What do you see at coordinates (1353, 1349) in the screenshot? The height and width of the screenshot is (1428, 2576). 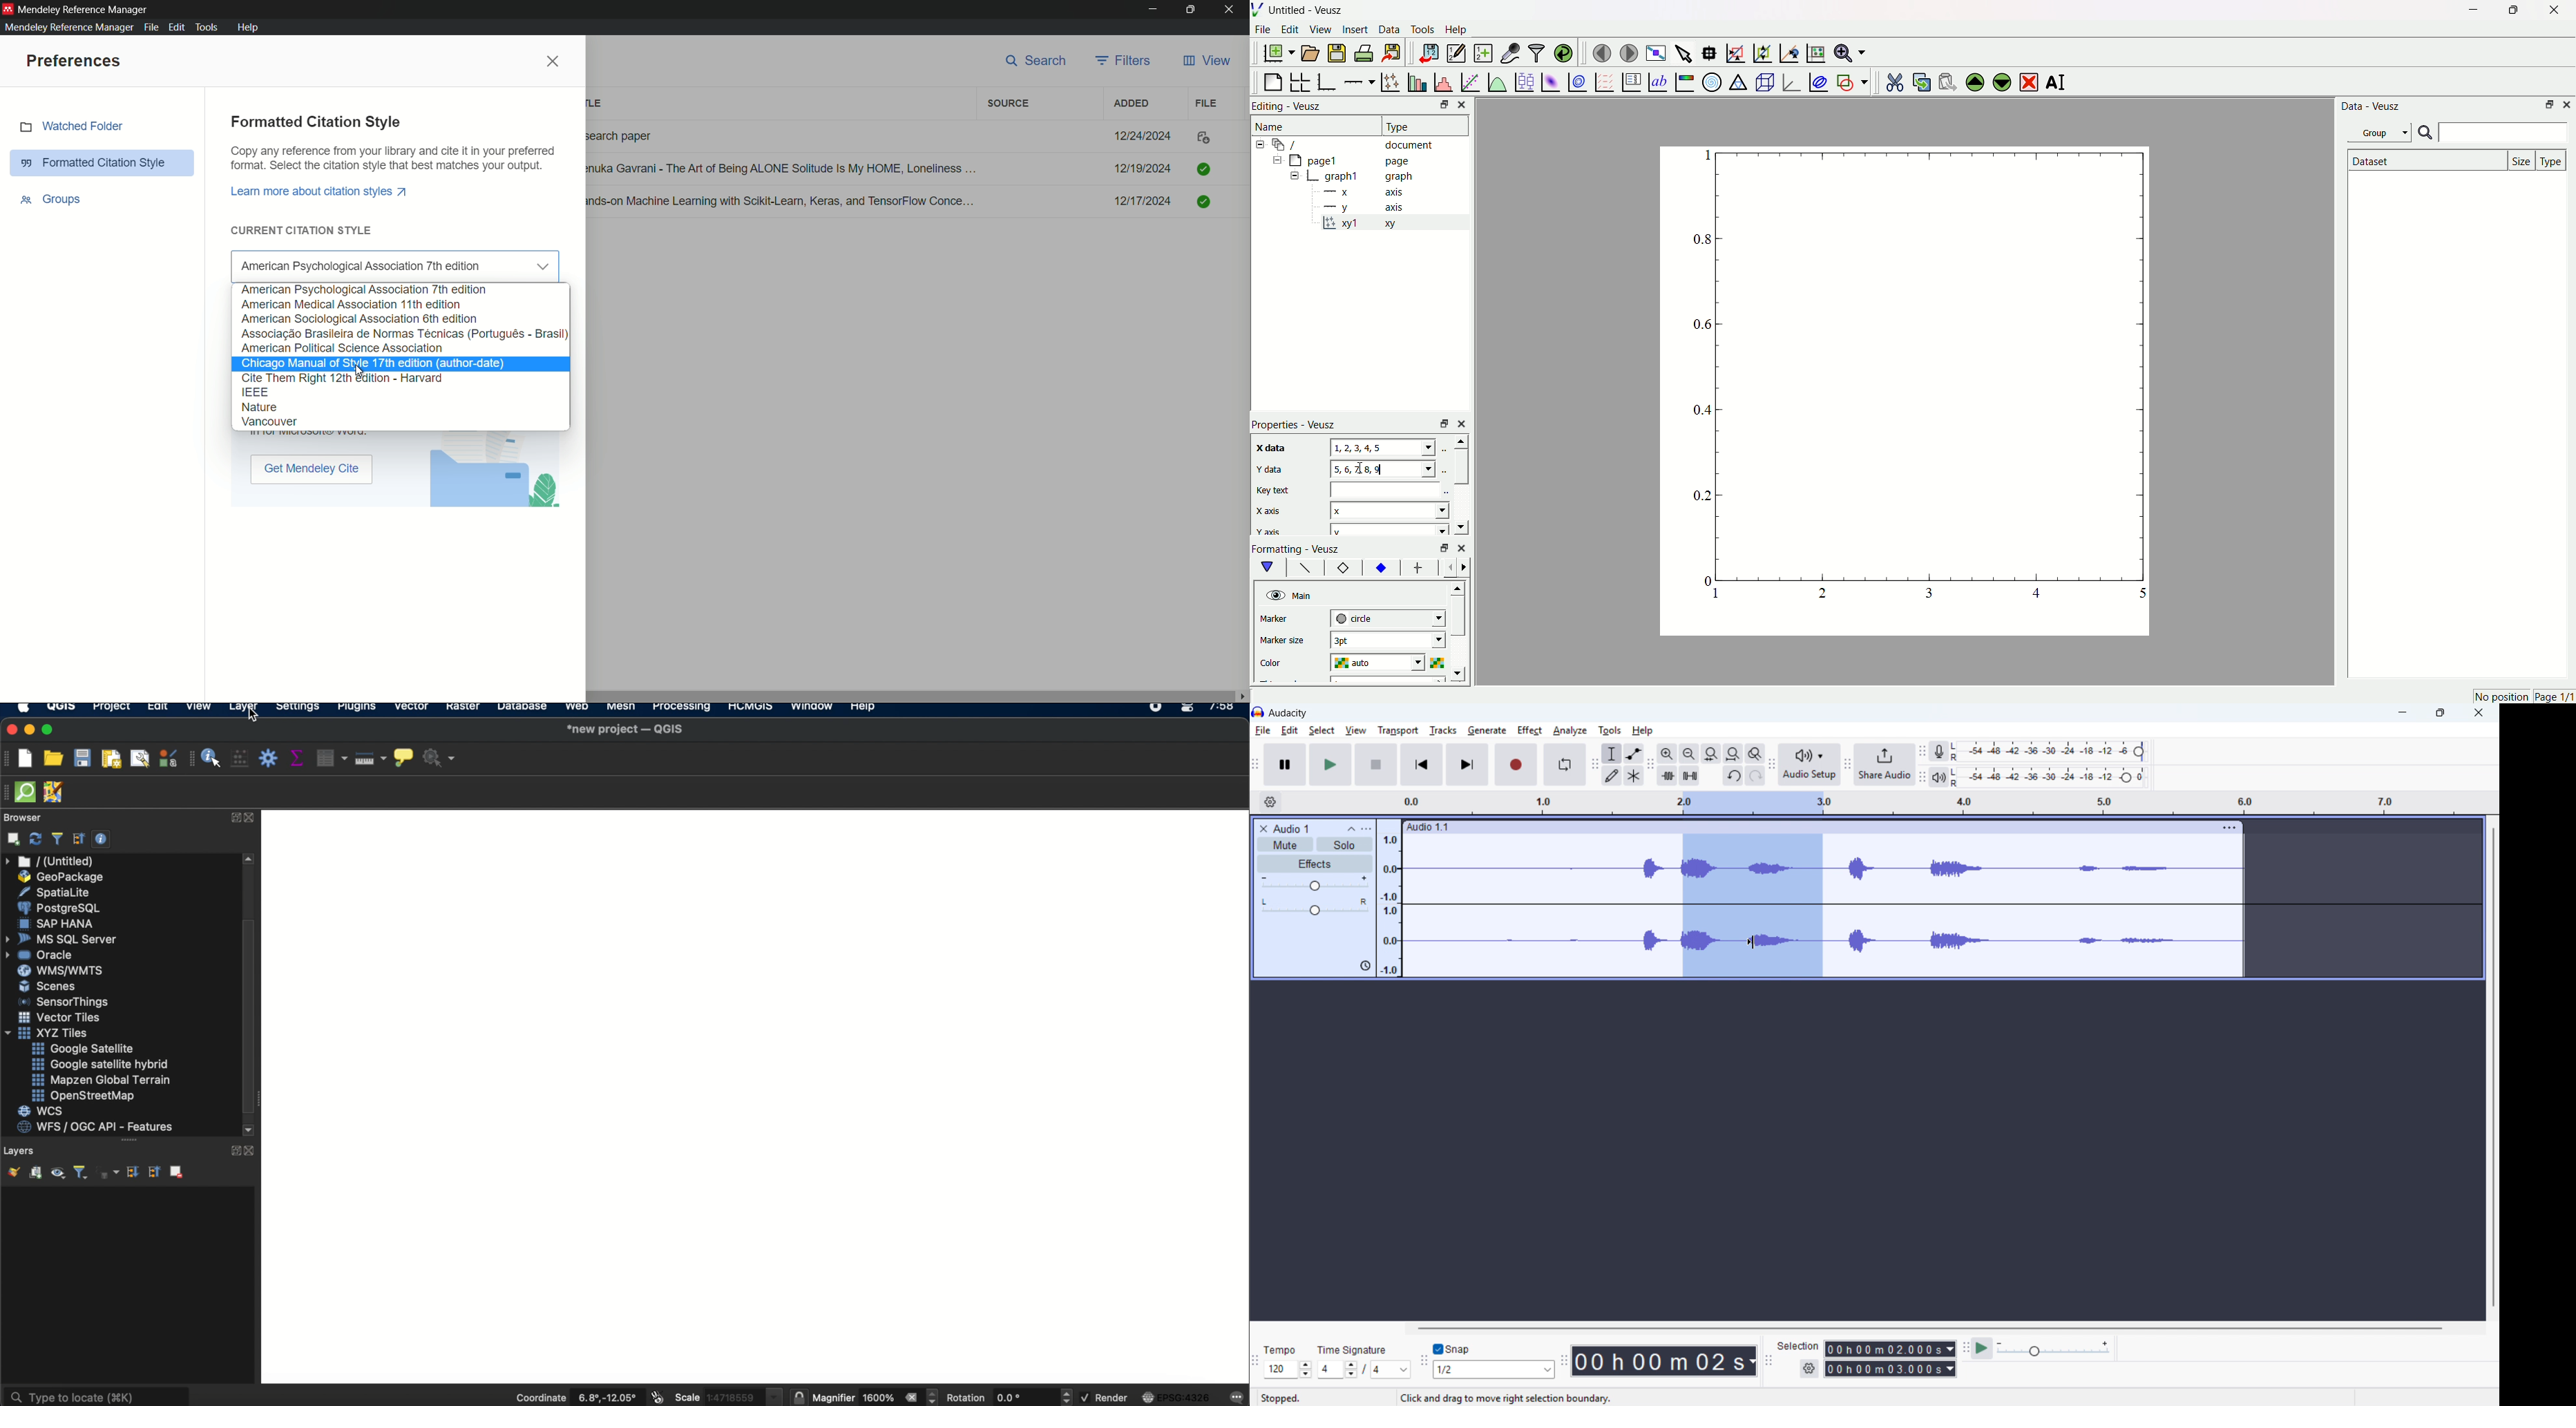 I see `Time signature` at bounding box center [1353, 1349].